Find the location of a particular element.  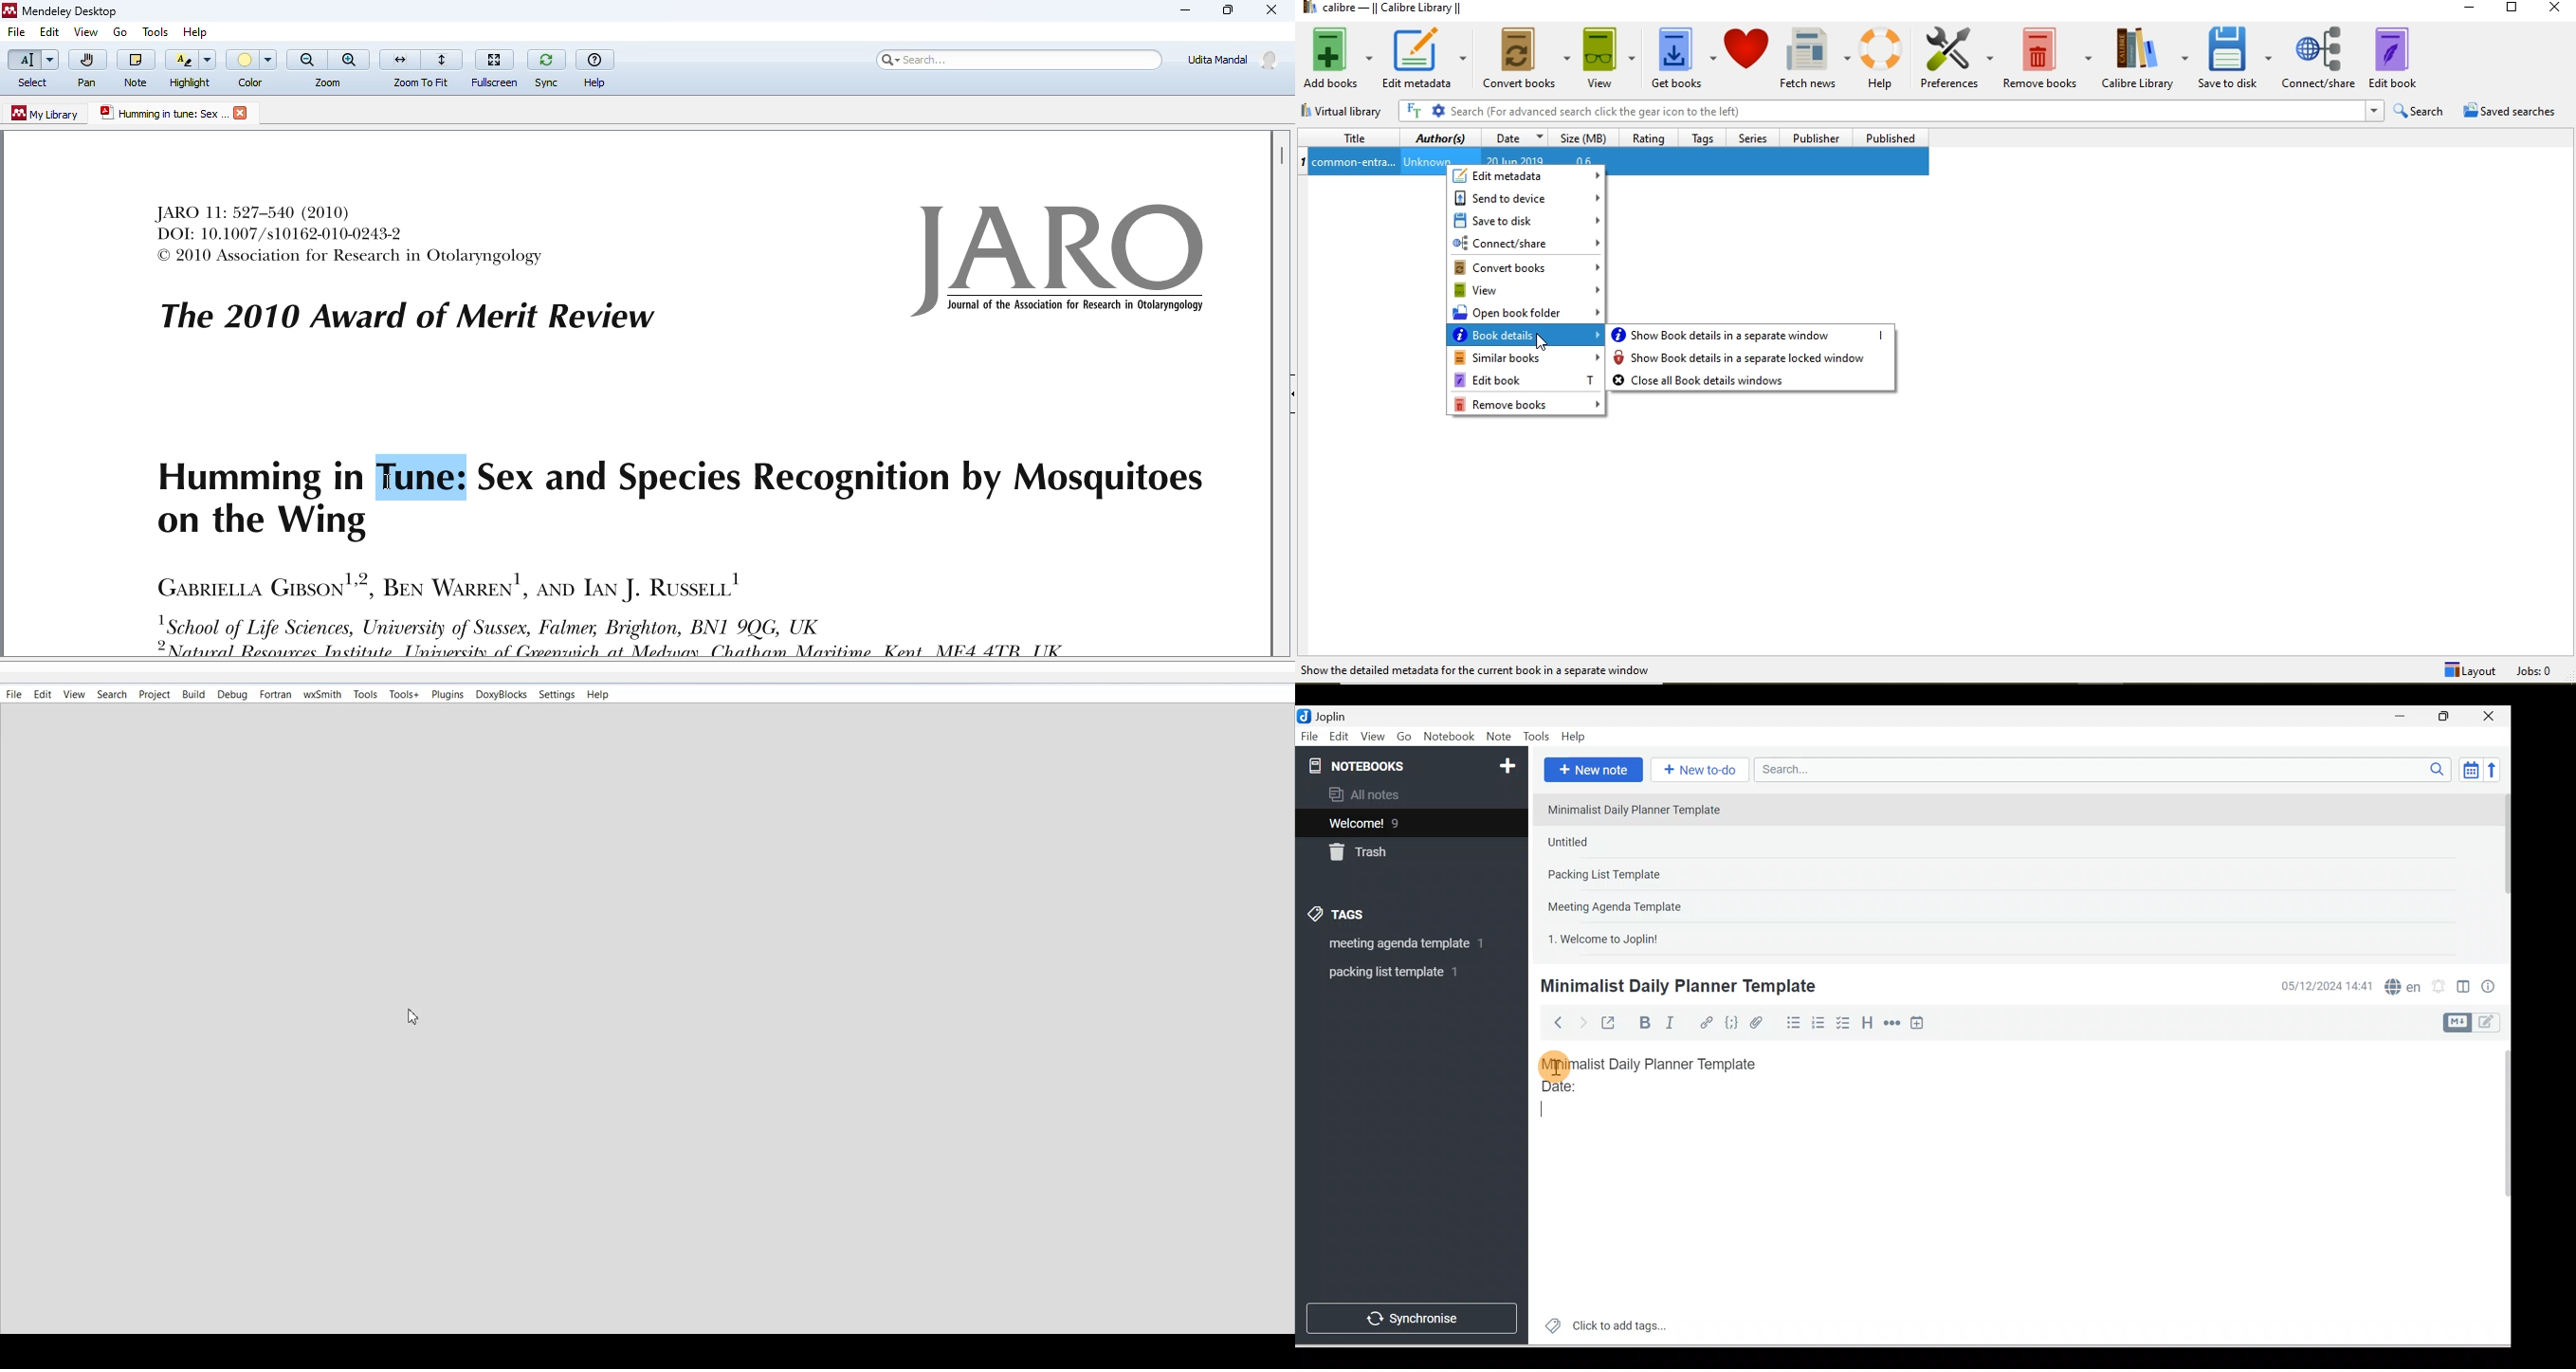

connect/share is located at coordinates (1525, 243).